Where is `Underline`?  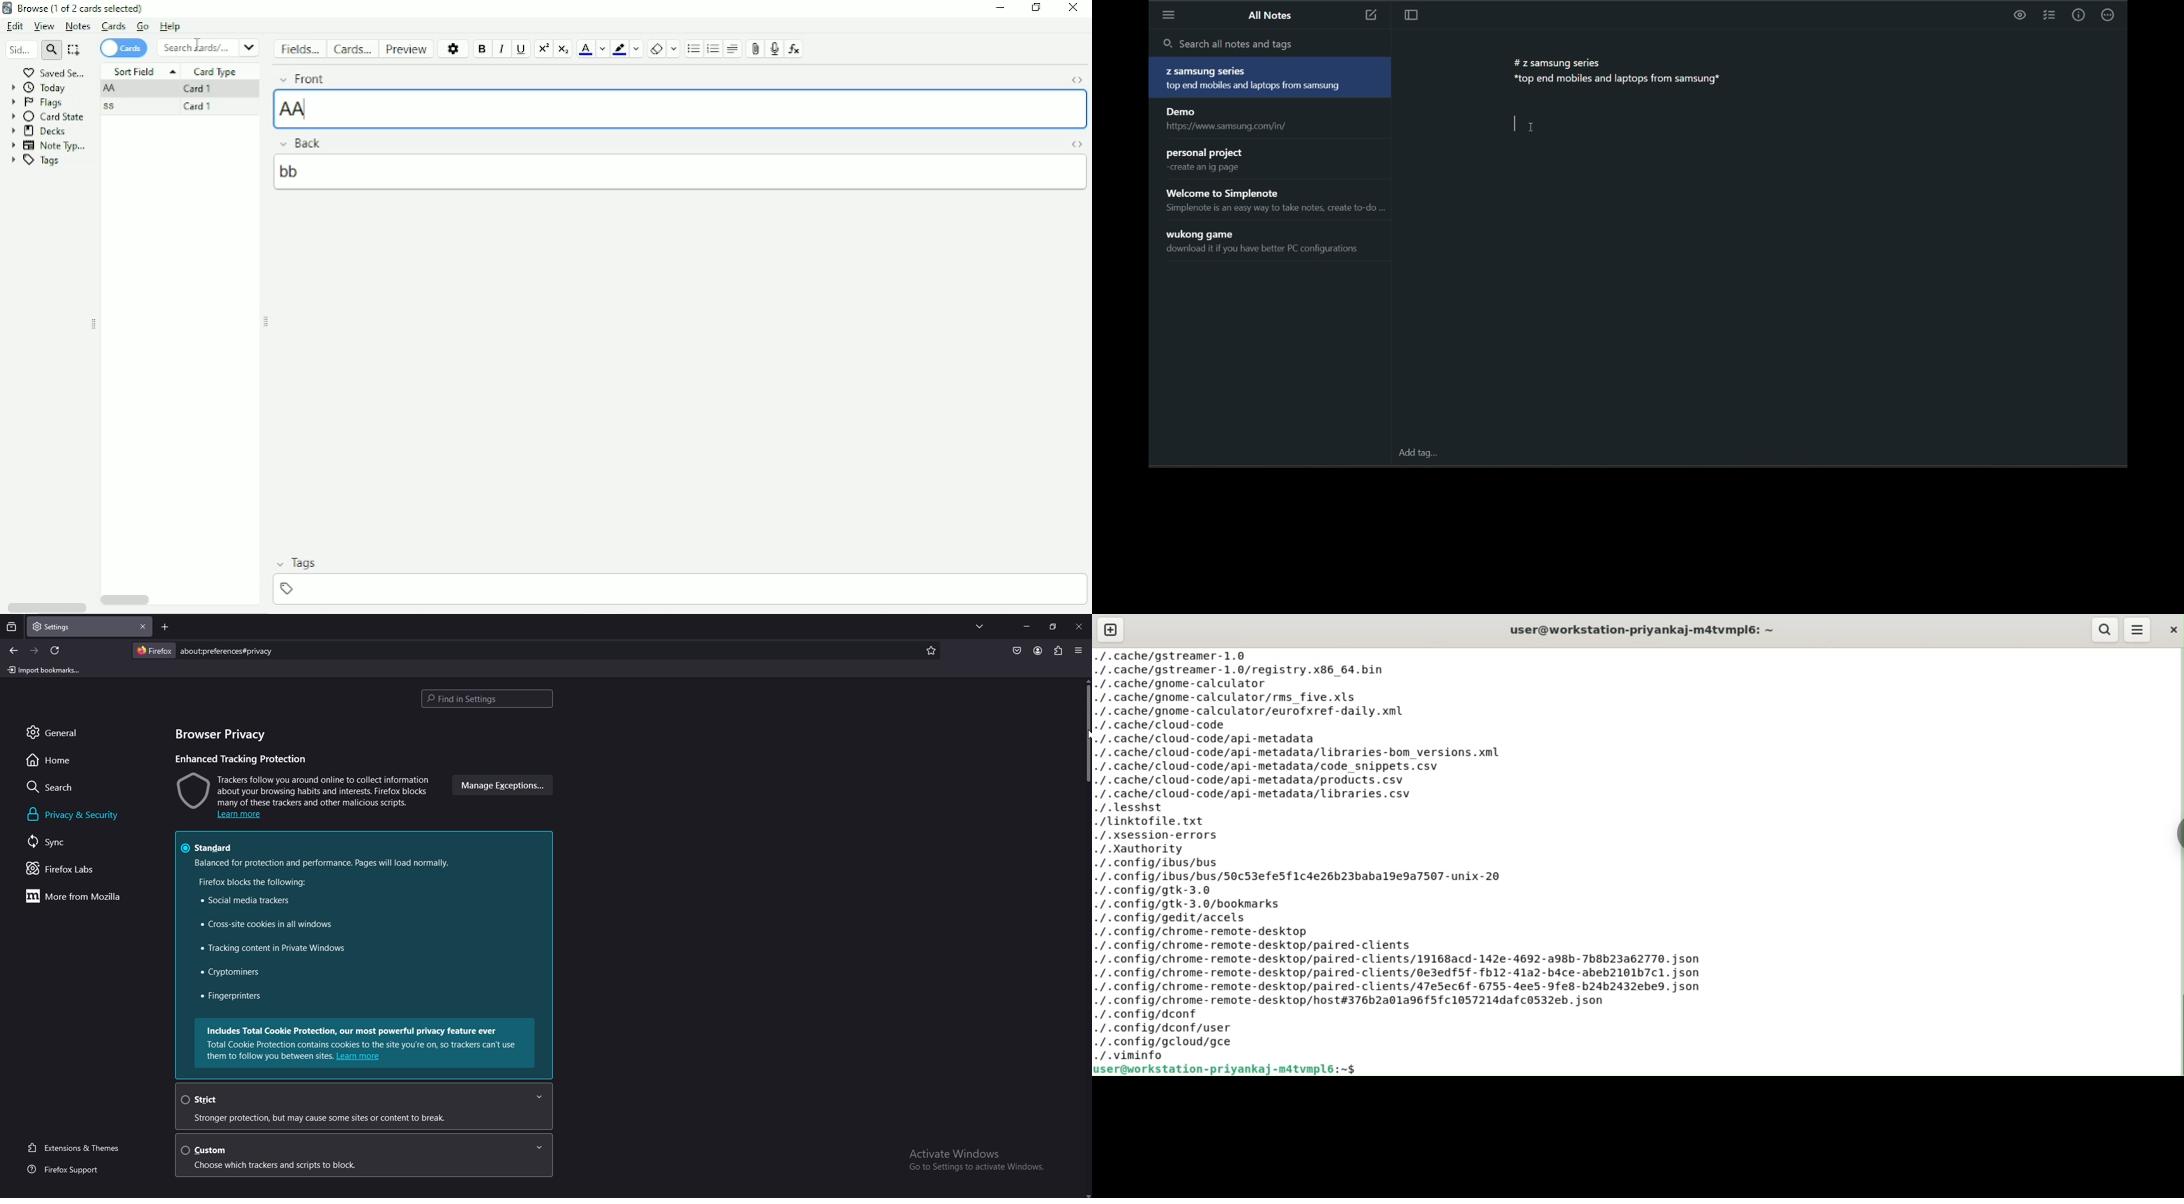 Underline is located at coordinates (522, 49).